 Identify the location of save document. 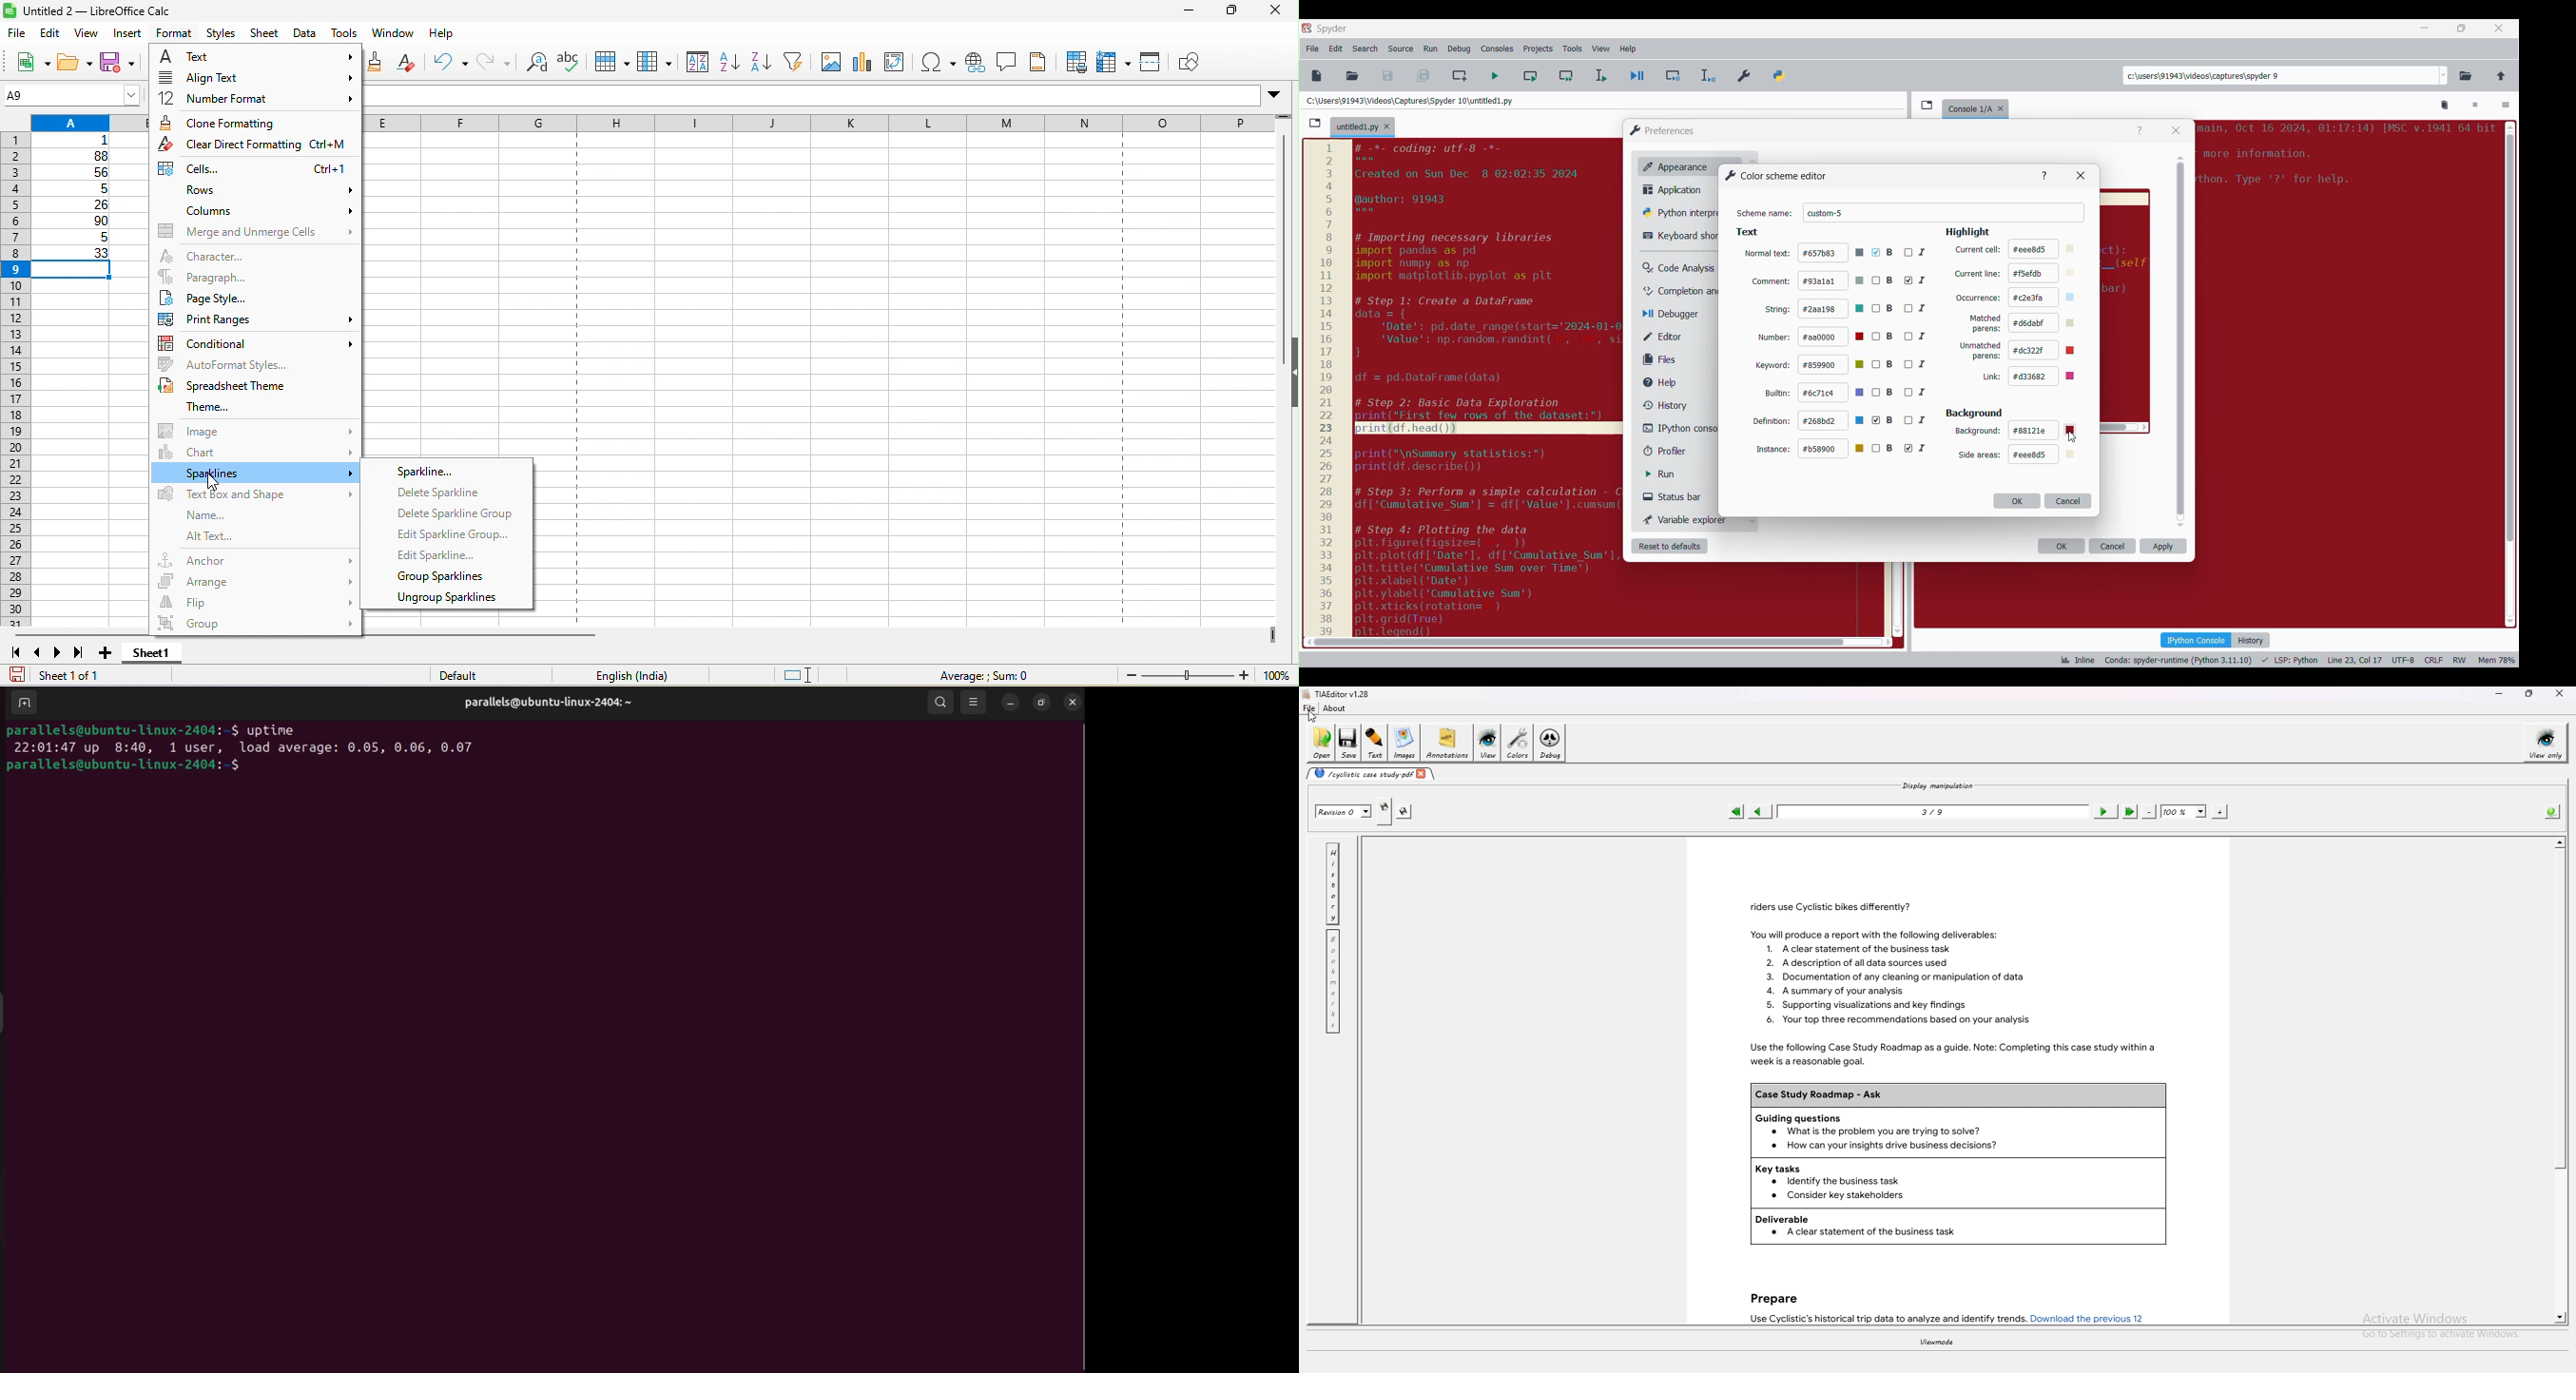
(17, 674).